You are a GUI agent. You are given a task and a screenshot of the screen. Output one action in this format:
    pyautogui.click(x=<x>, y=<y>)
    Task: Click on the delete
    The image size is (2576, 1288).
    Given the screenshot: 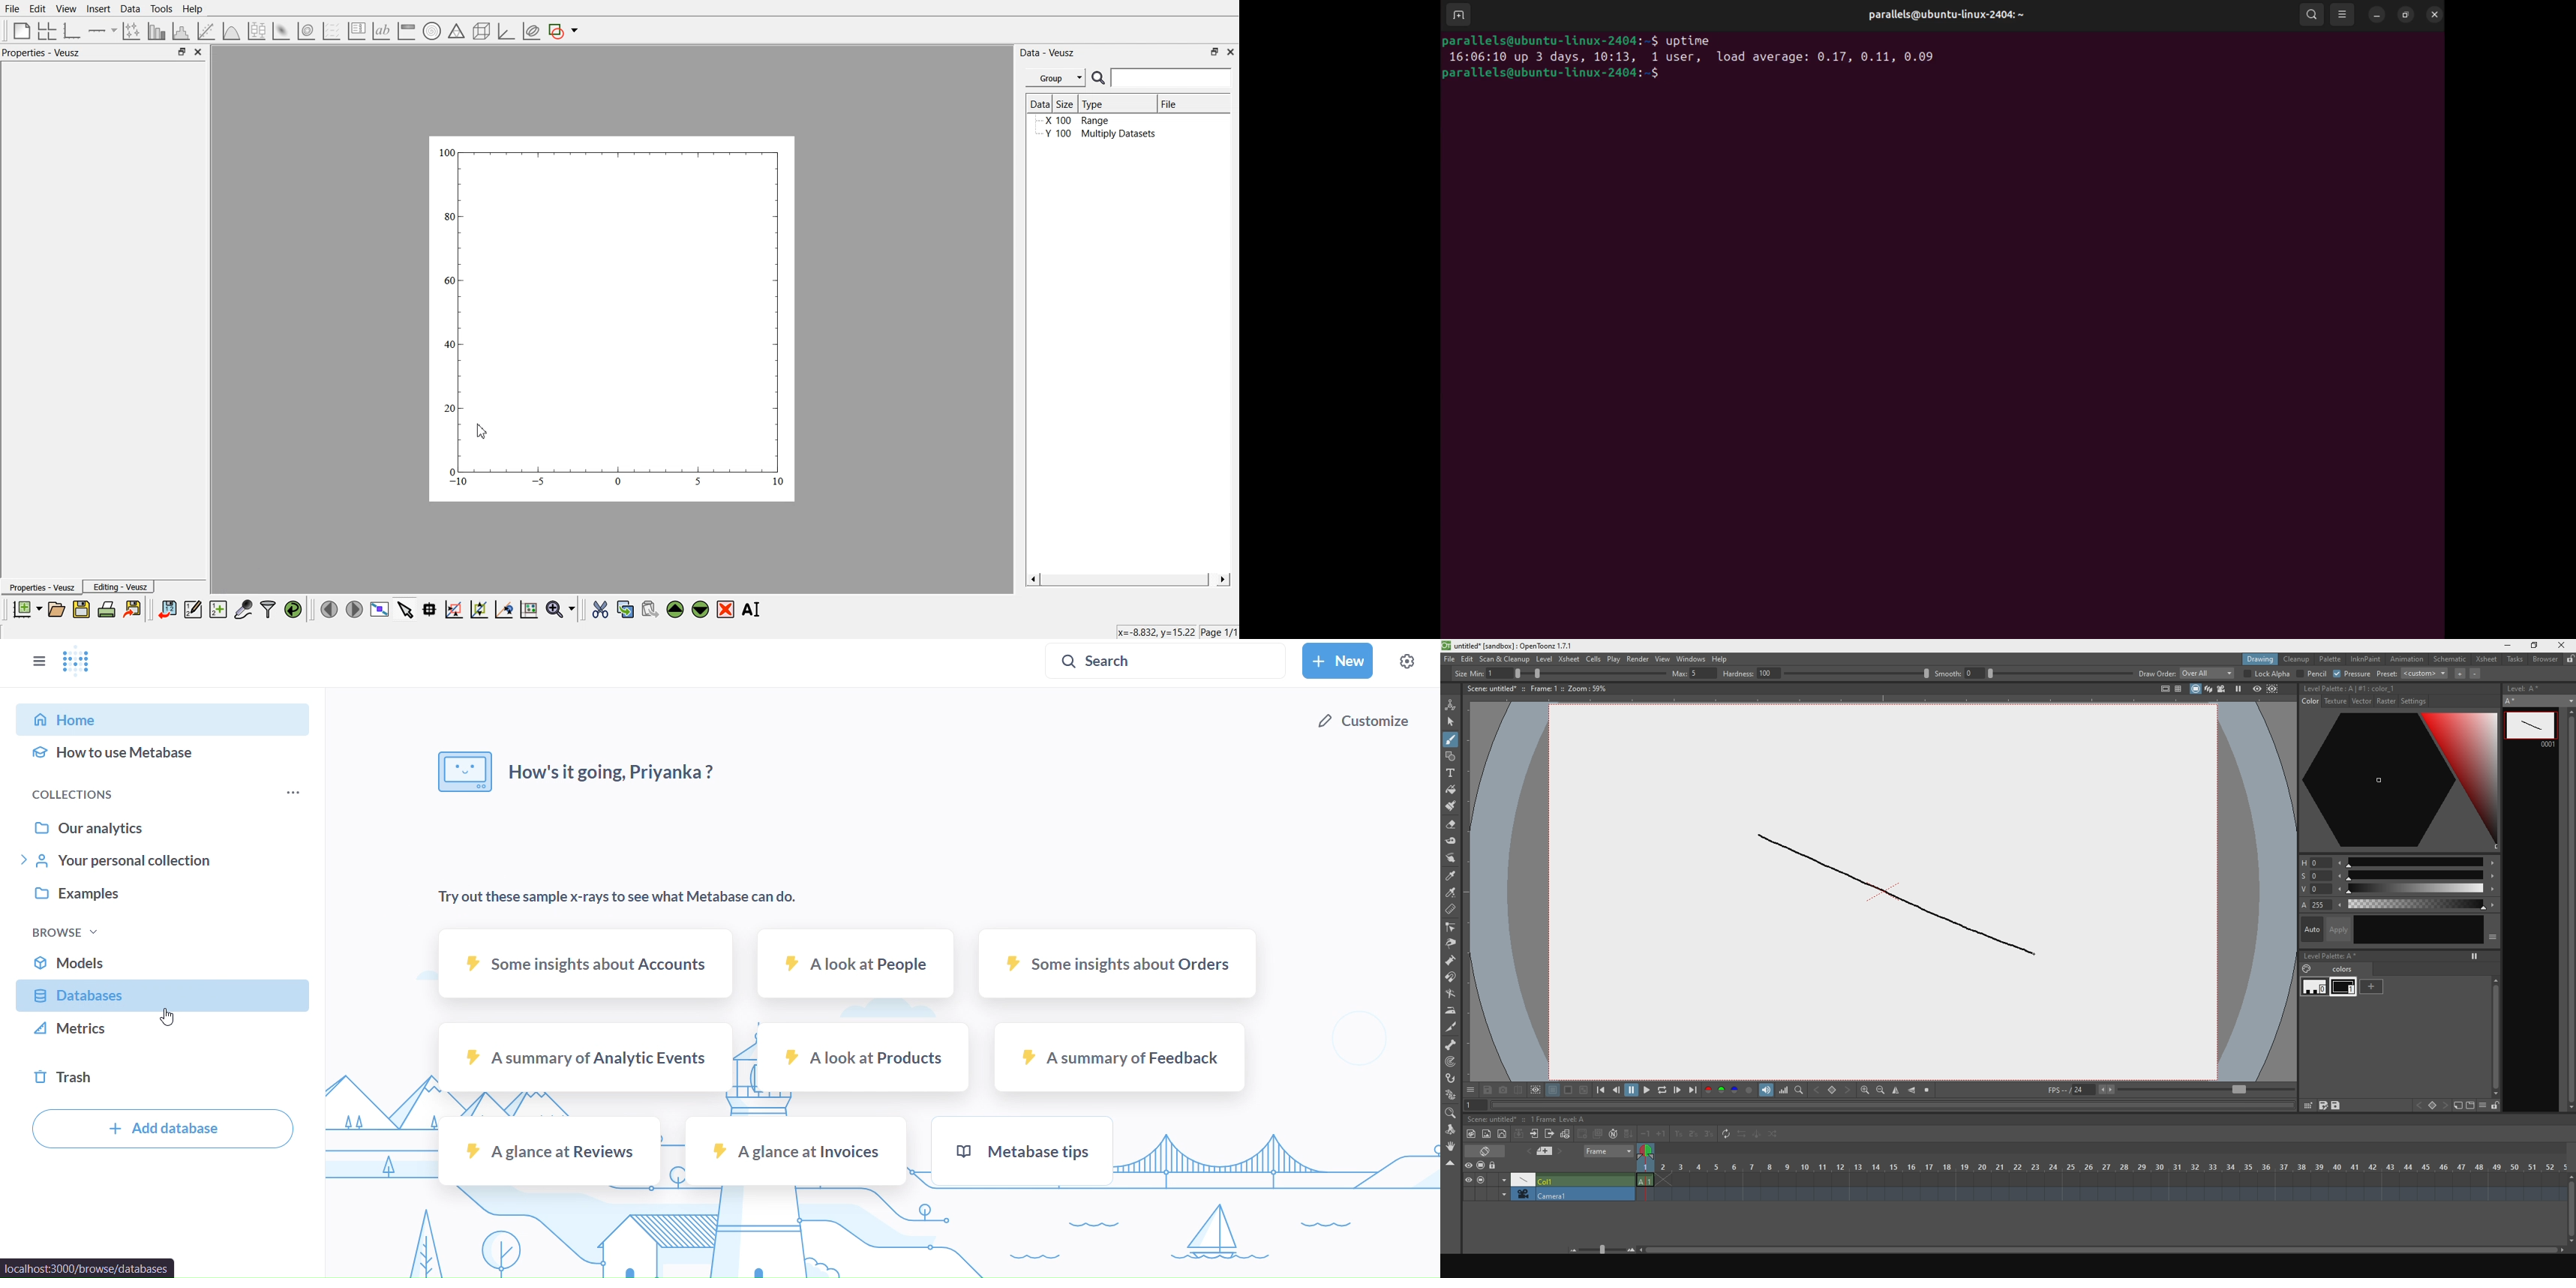 What is the action you would take?
    pyautogui.click(x=1452, y=911)
    